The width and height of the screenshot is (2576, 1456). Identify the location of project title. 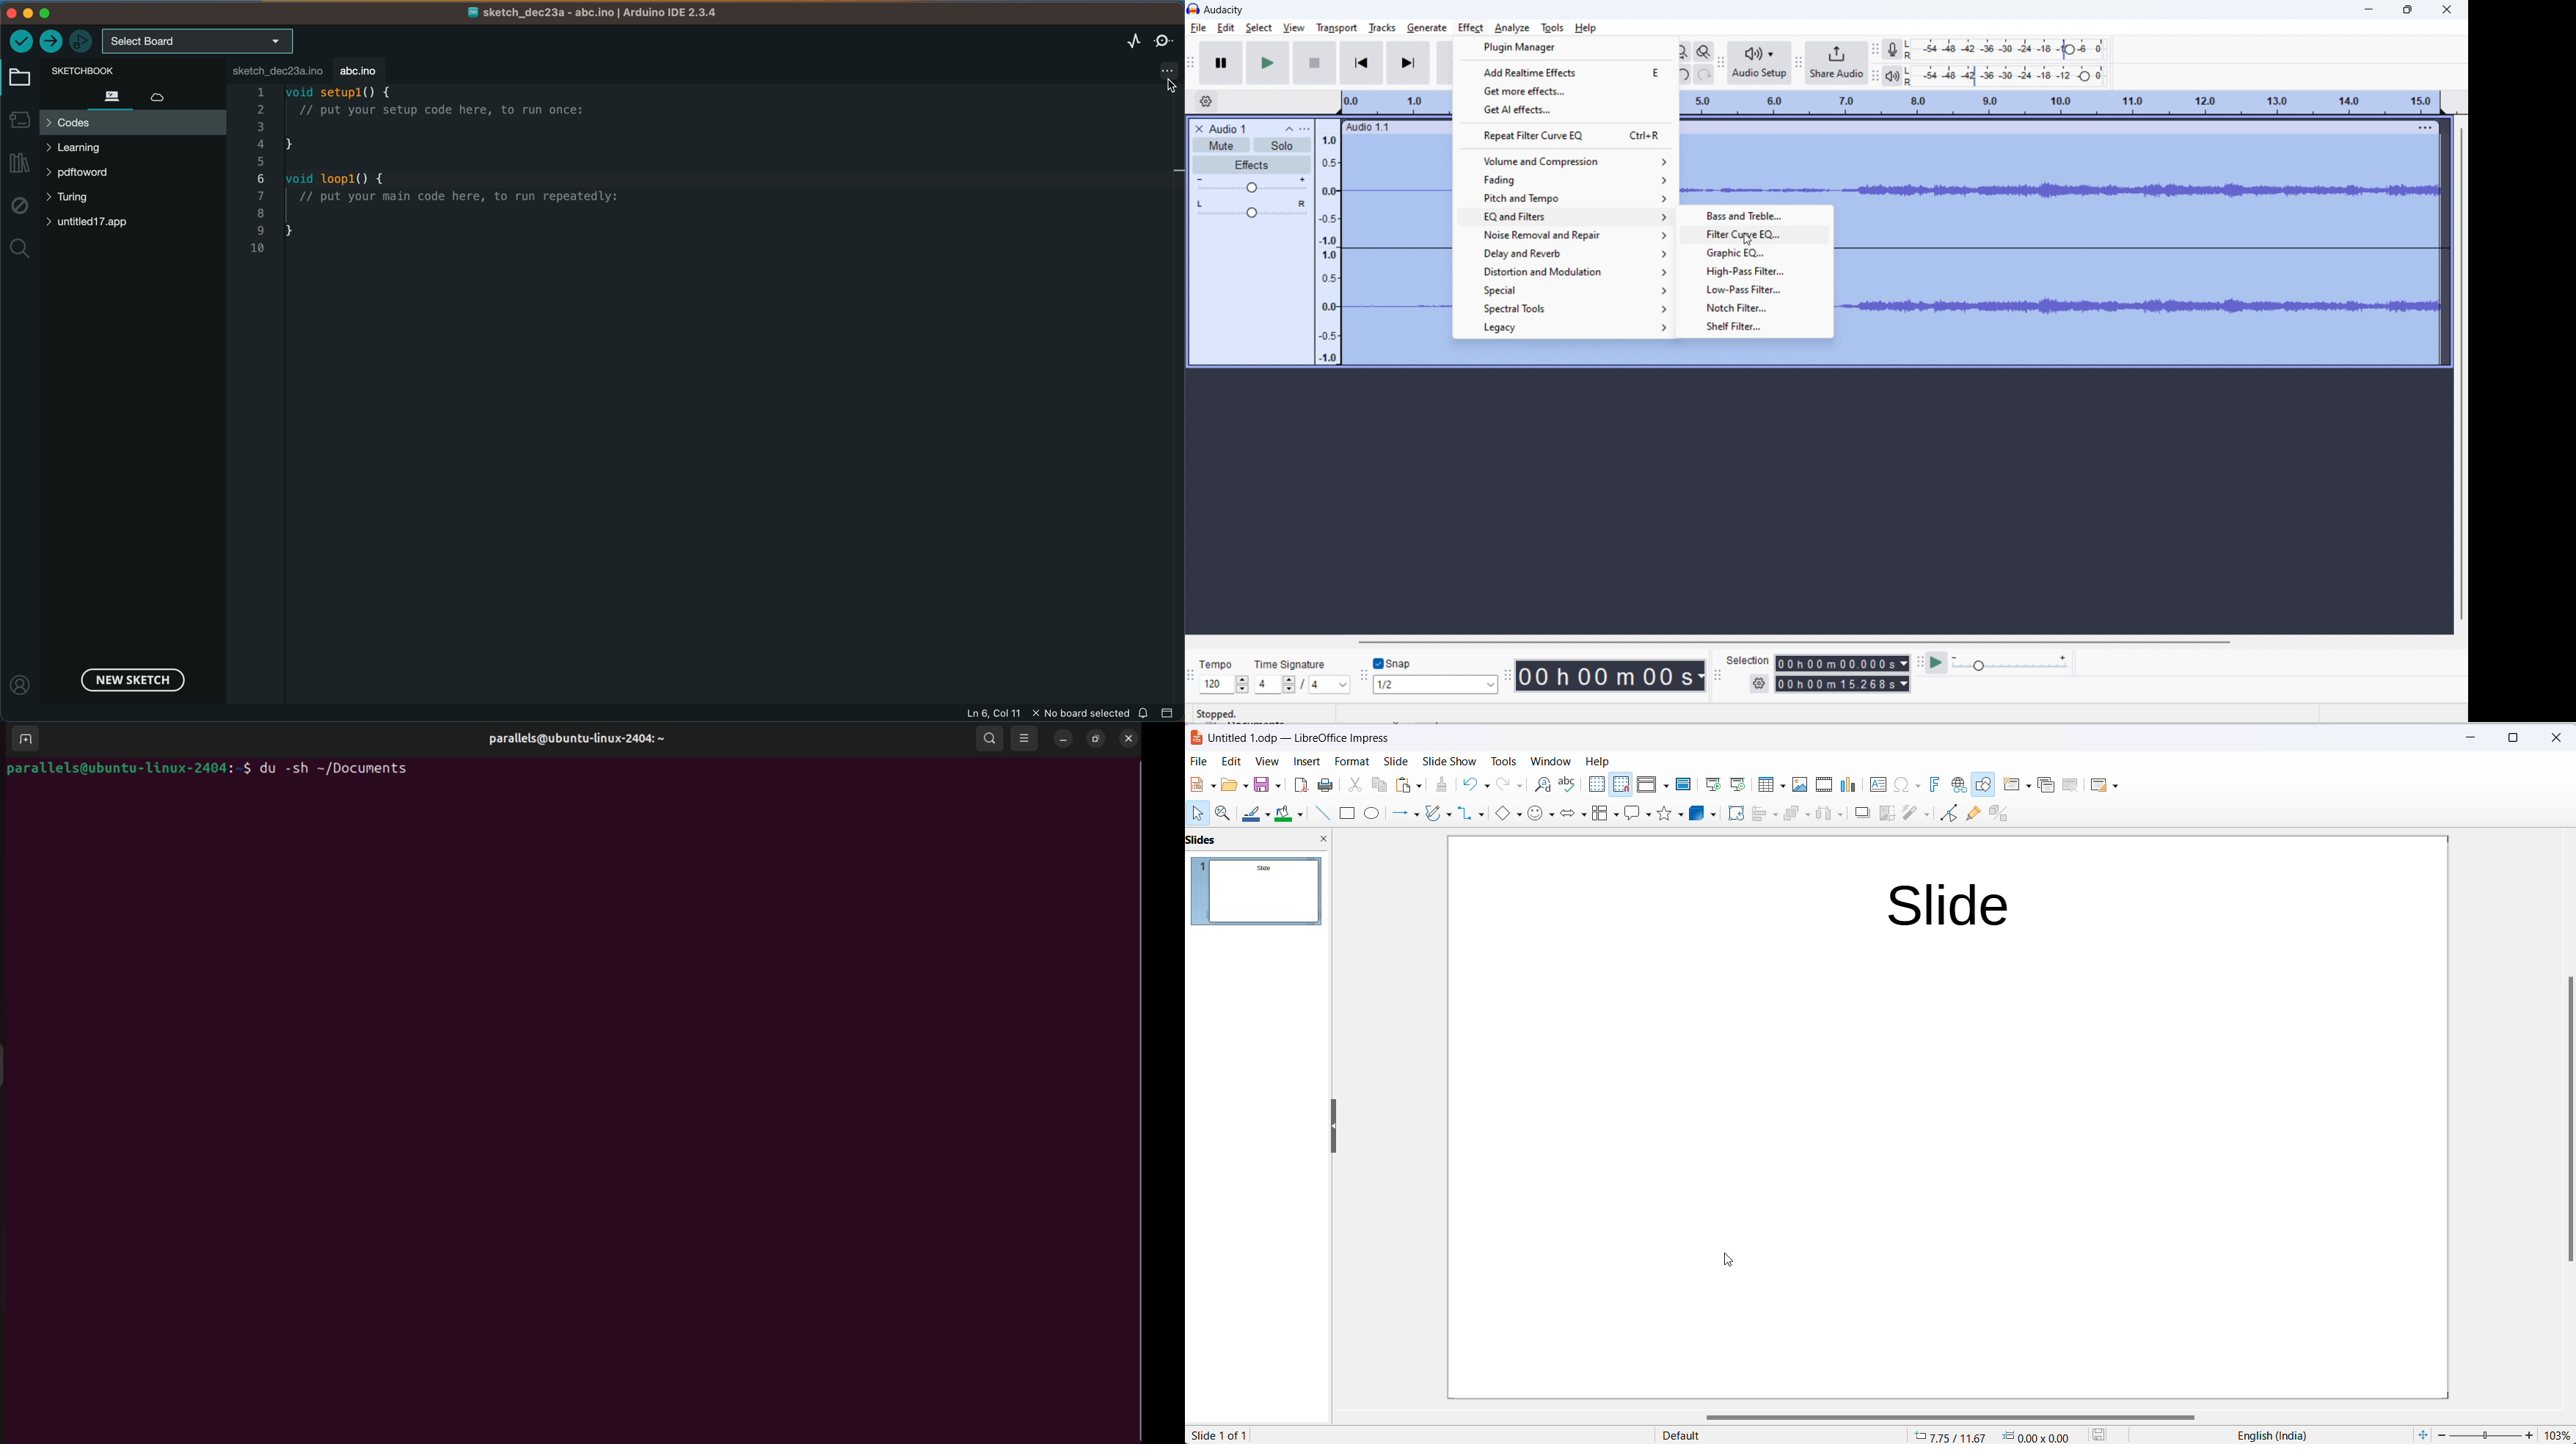
(1228, 129).